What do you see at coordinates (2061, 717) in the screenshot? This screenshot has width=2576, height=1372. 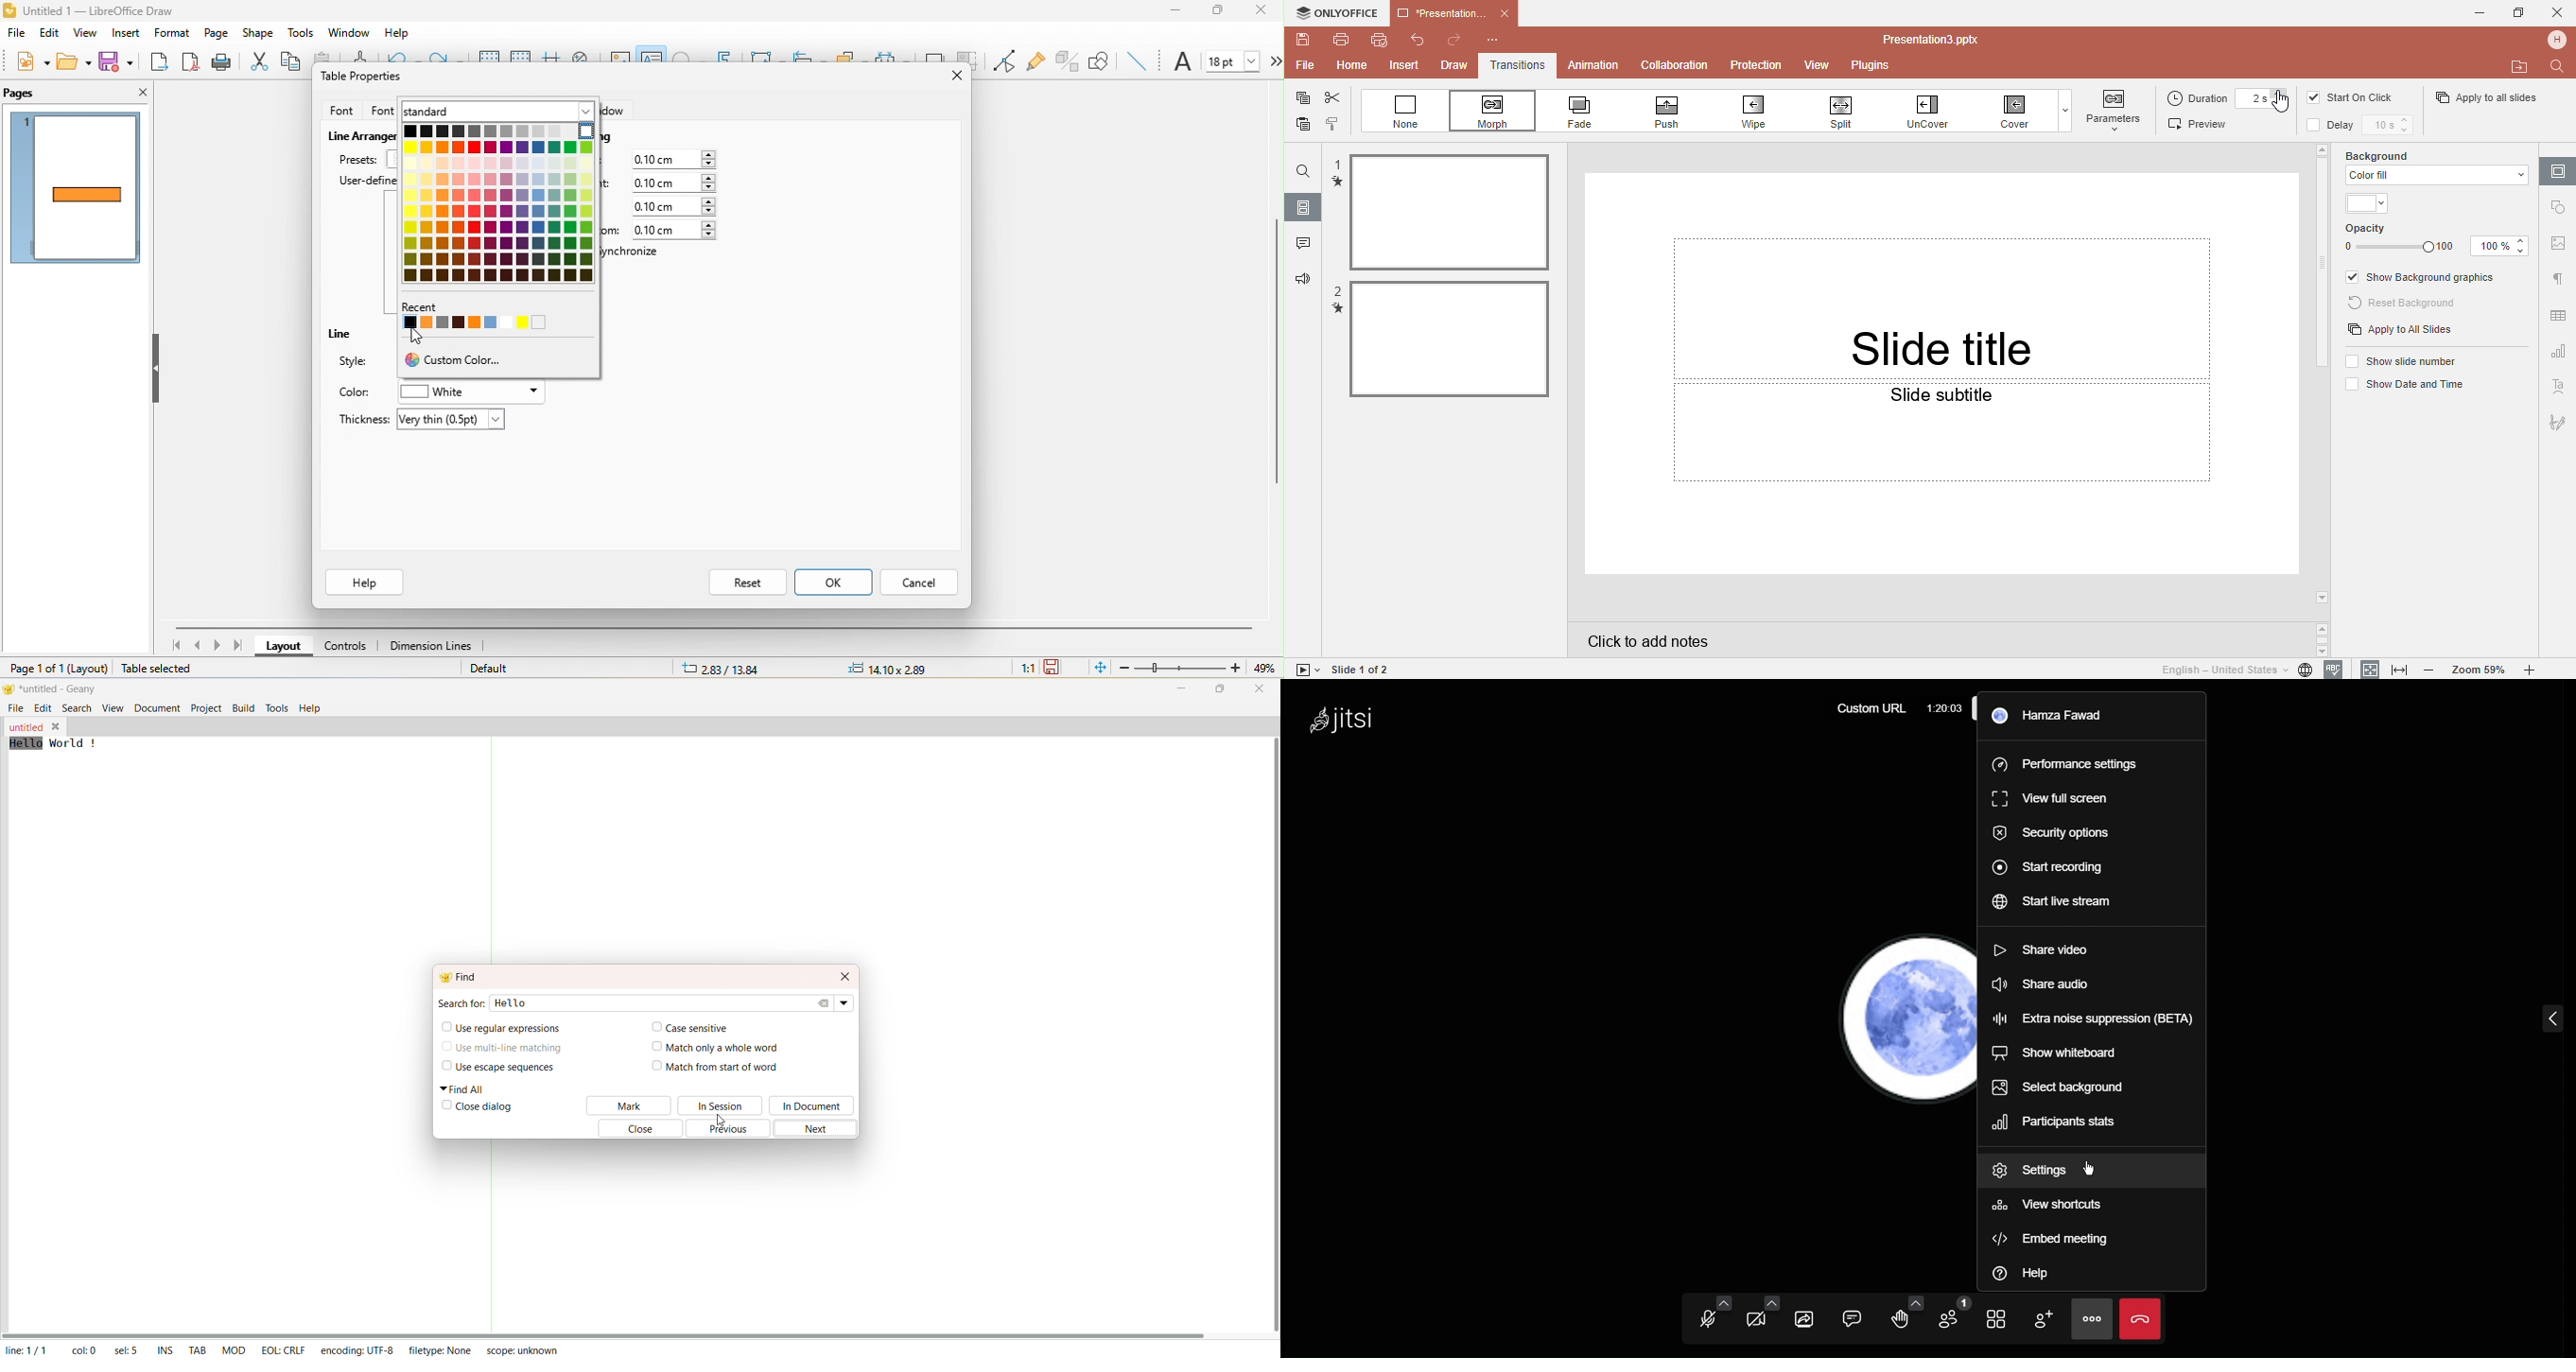 I see `Hamza Fawad` at bounding box center [2061, 717].